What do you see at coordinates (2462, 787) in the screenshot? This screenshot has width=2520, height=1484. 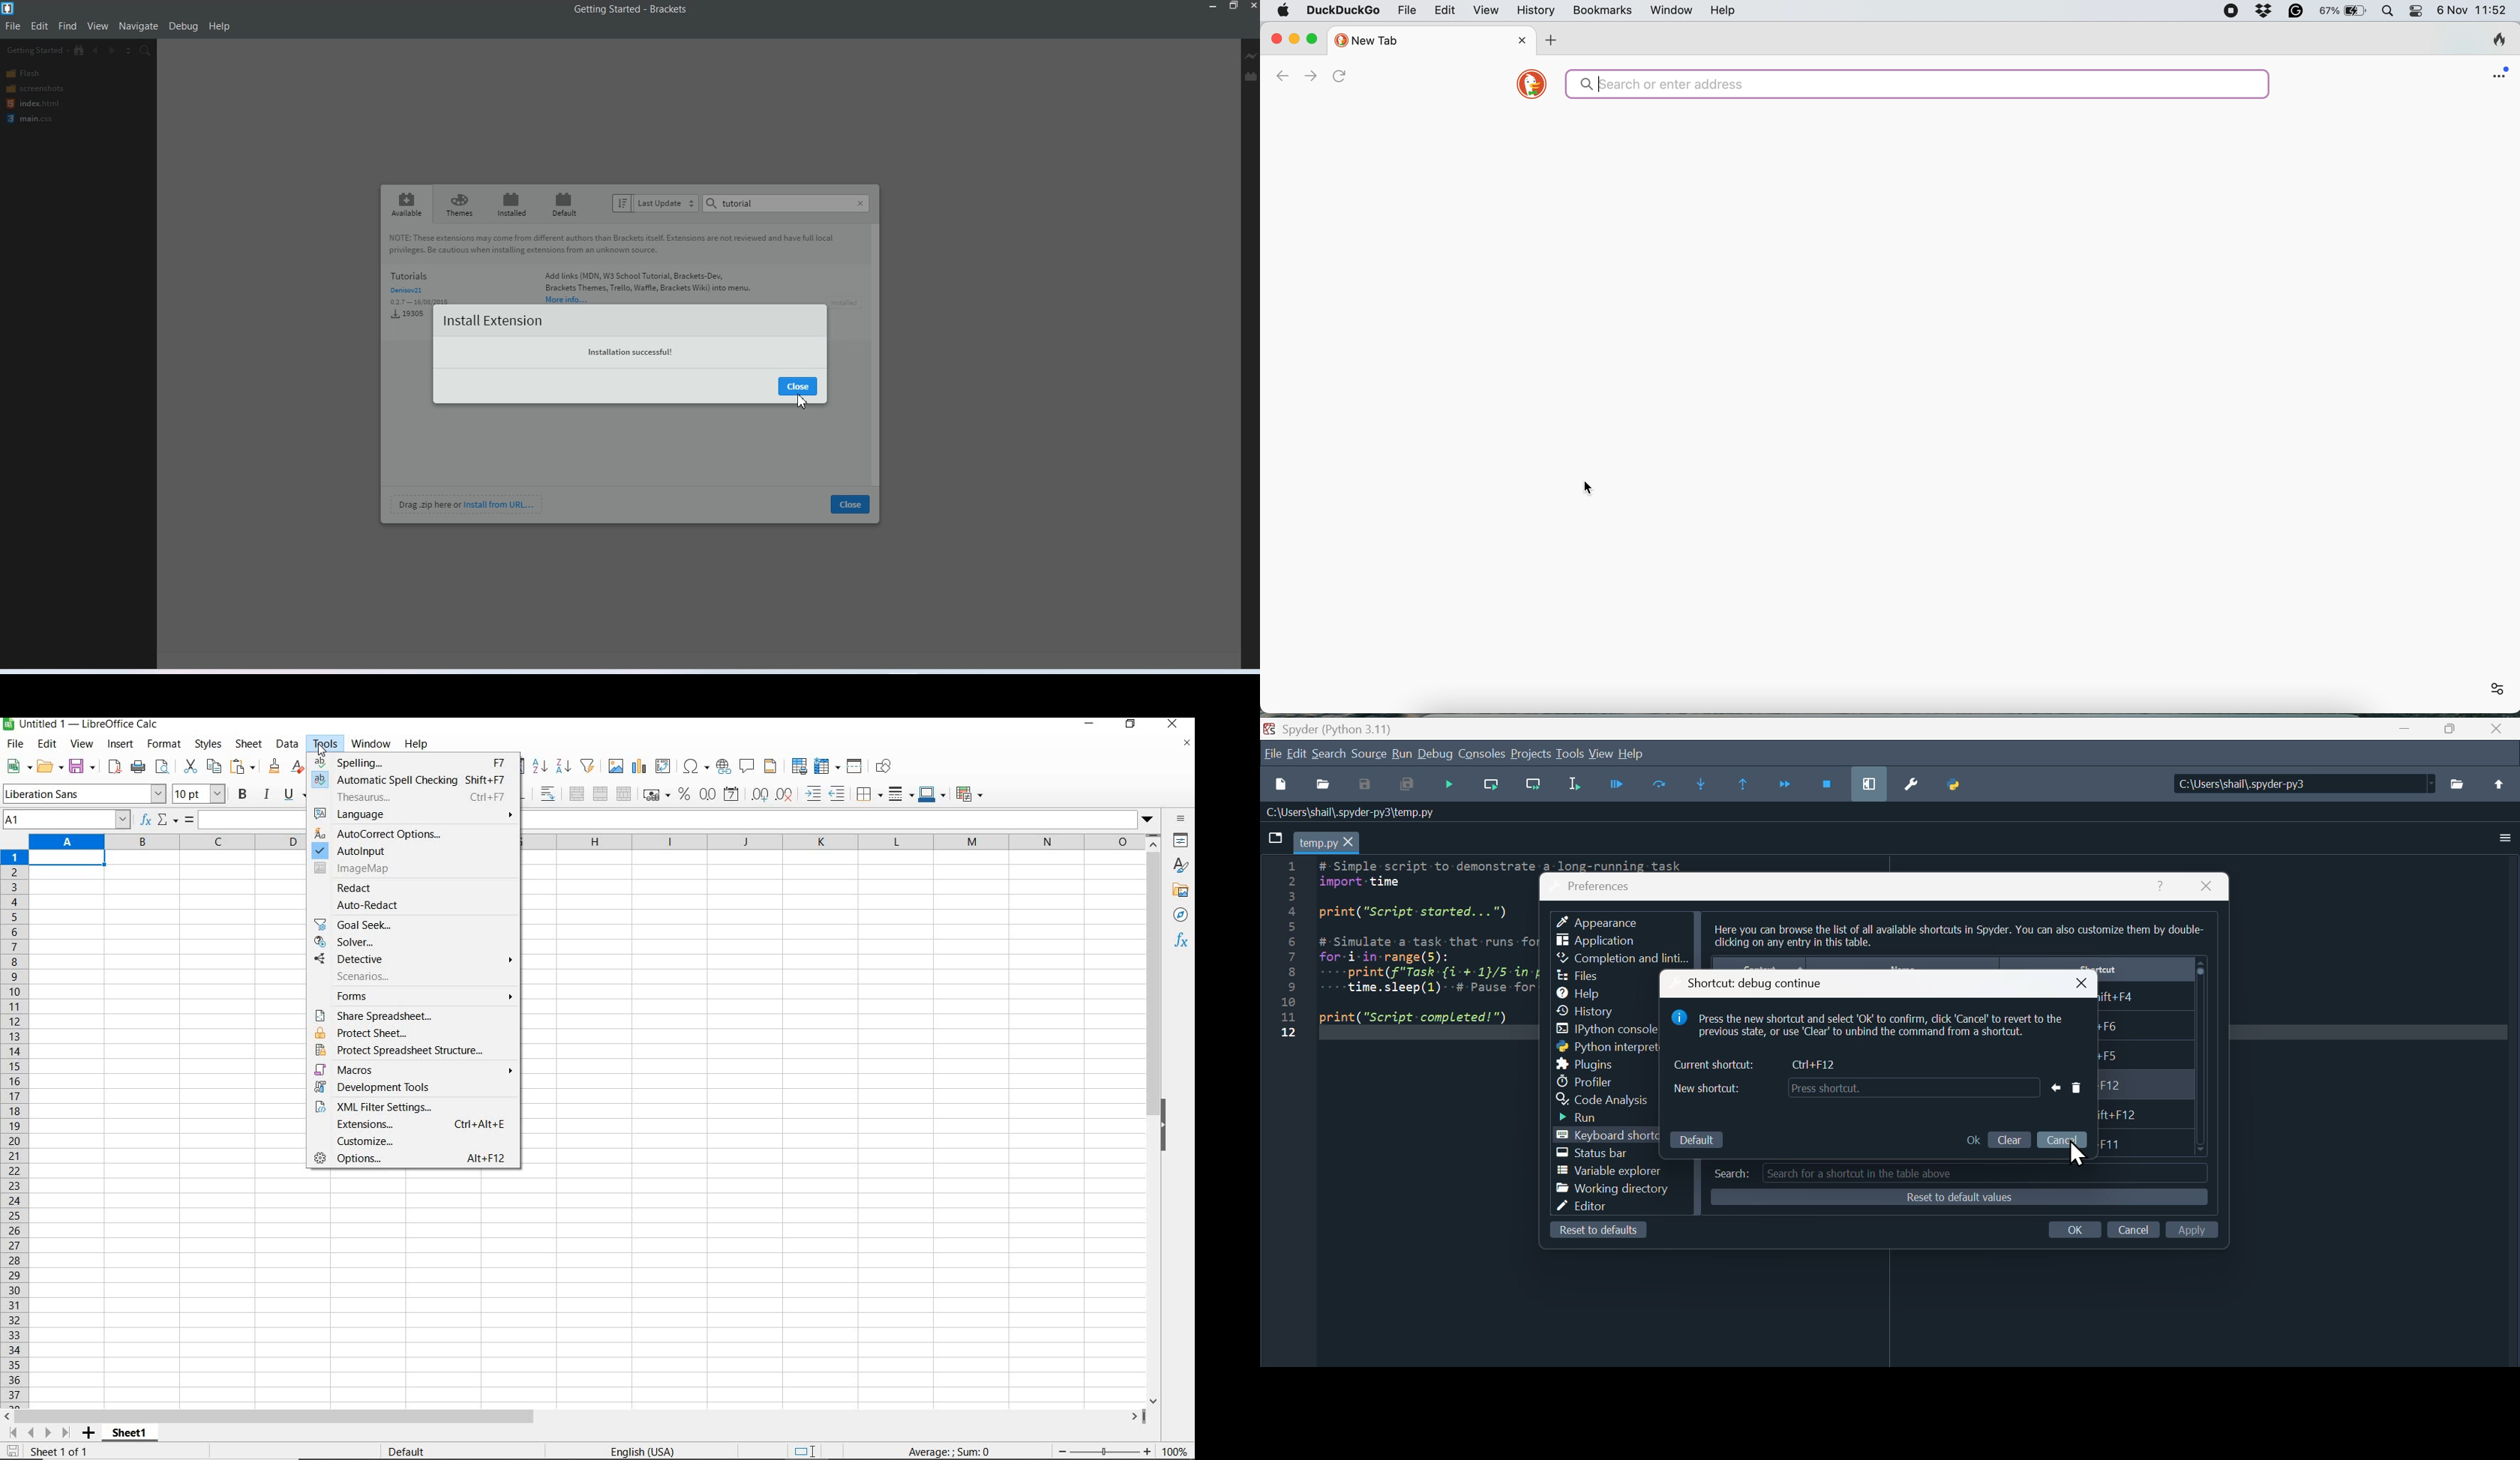 I see `Folder` at bounding box center [2462, 787].